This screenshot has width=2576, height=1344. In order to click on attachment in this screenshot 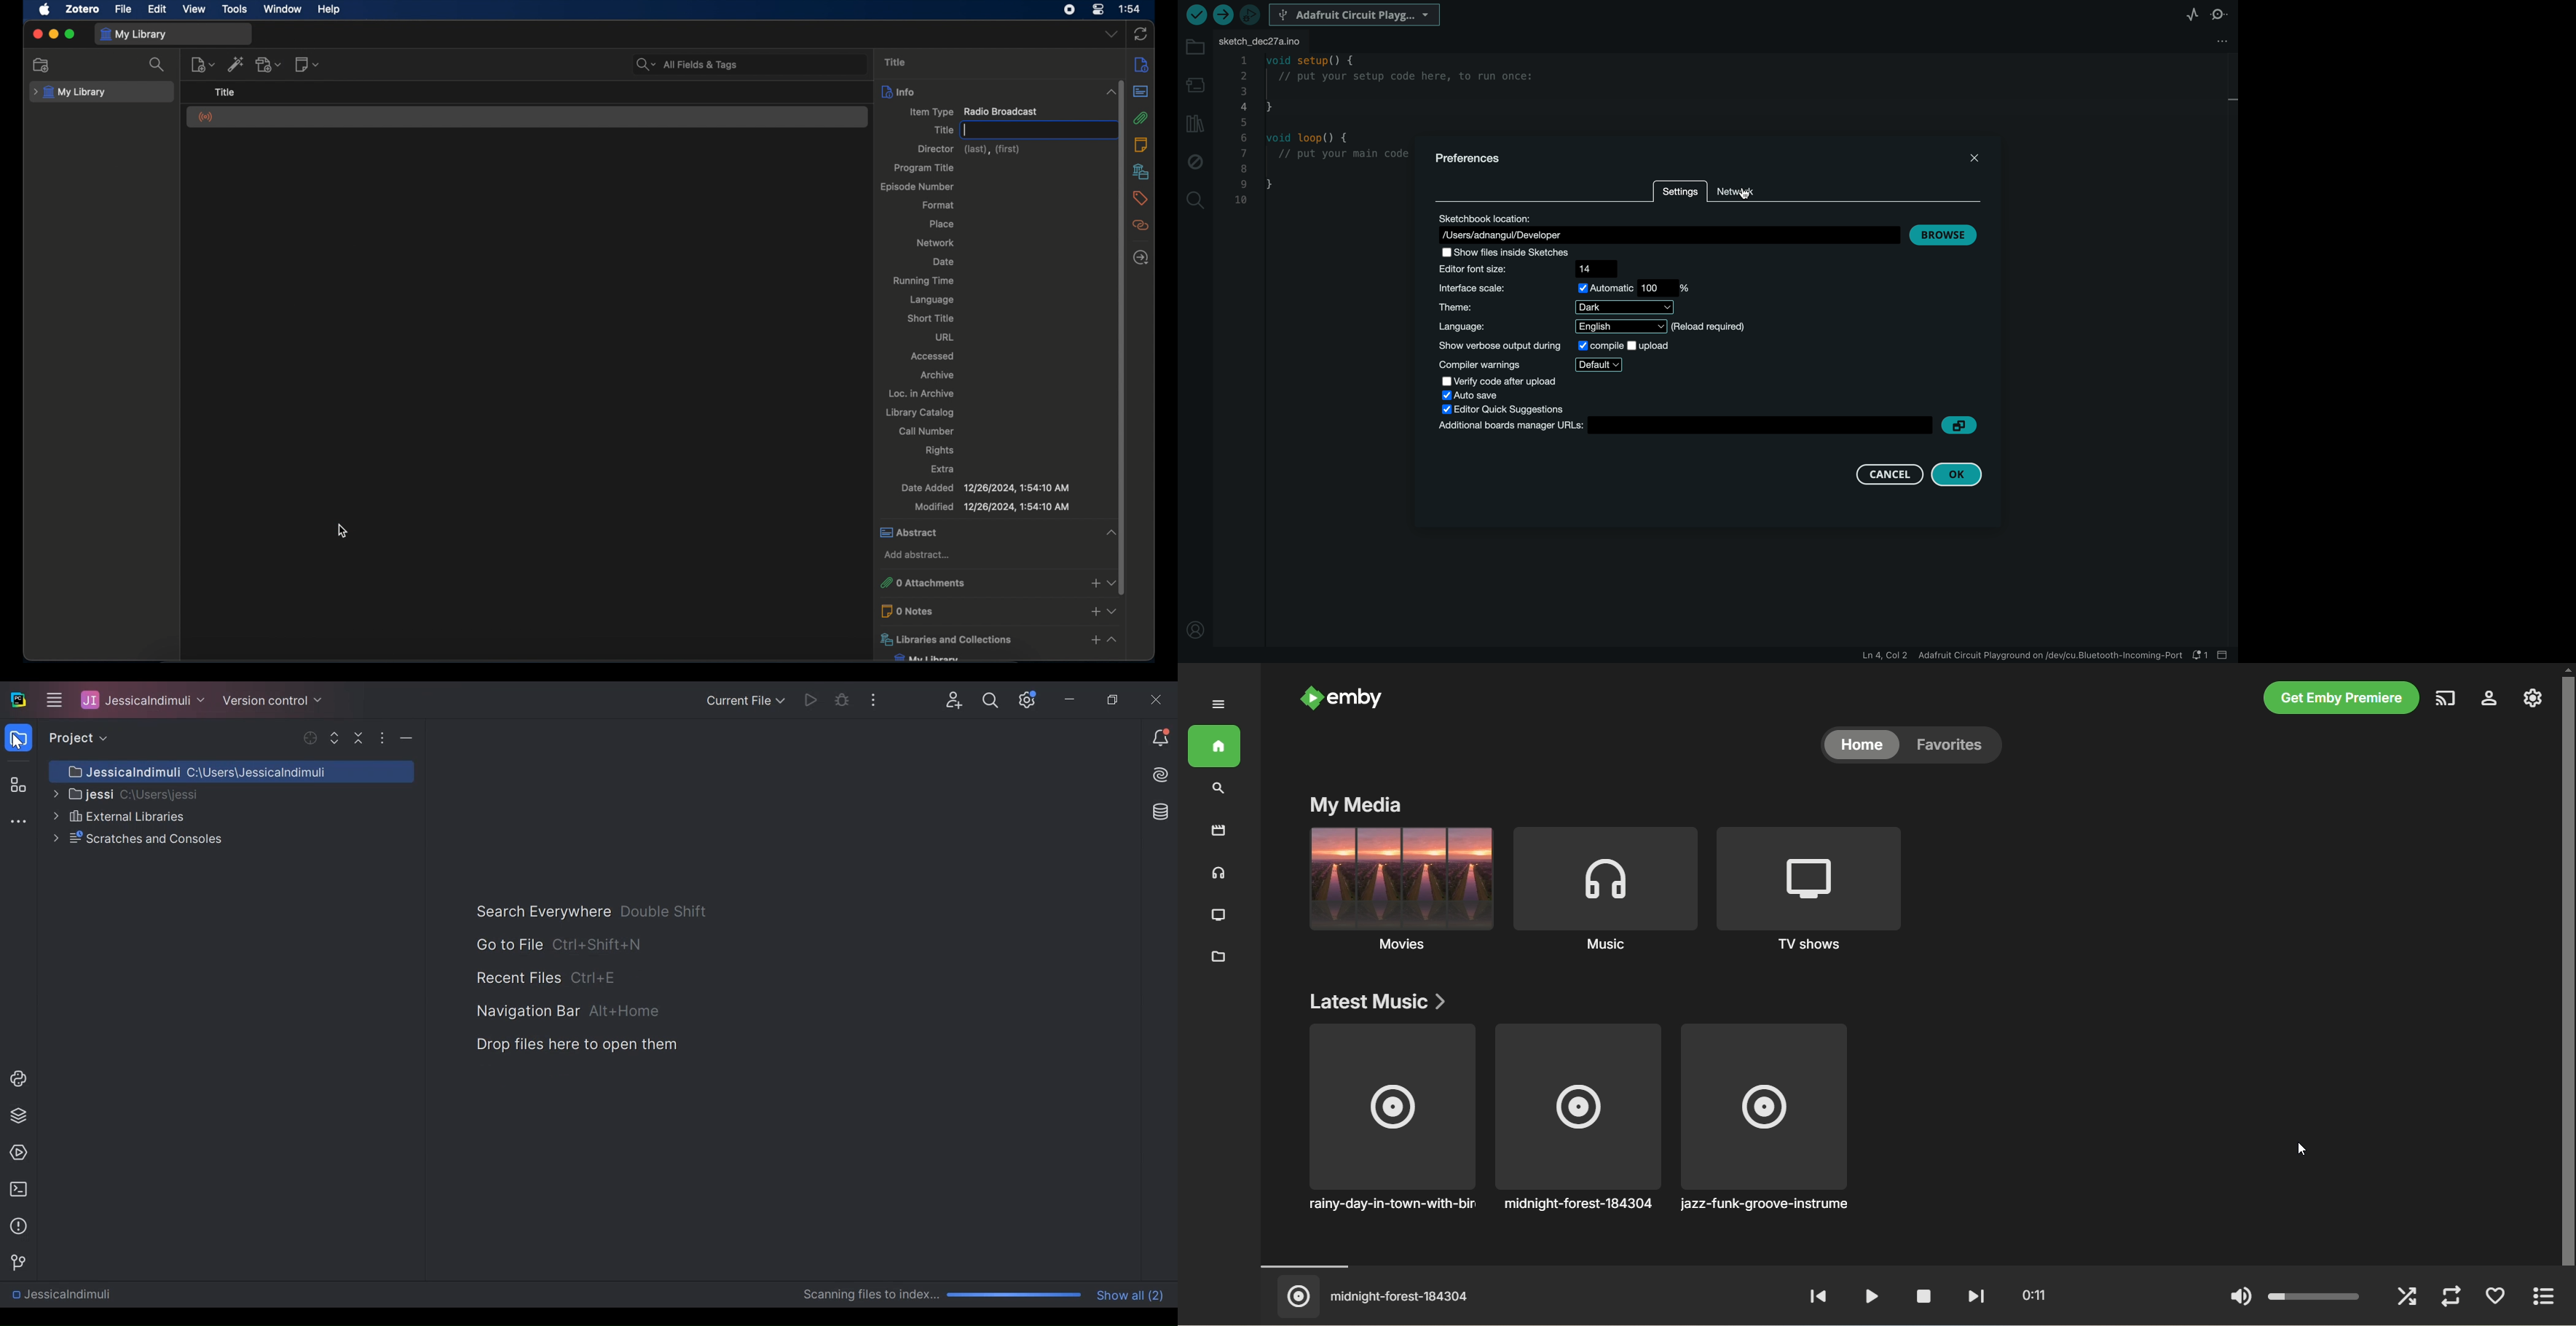, I will do `click(1142, 118)`.